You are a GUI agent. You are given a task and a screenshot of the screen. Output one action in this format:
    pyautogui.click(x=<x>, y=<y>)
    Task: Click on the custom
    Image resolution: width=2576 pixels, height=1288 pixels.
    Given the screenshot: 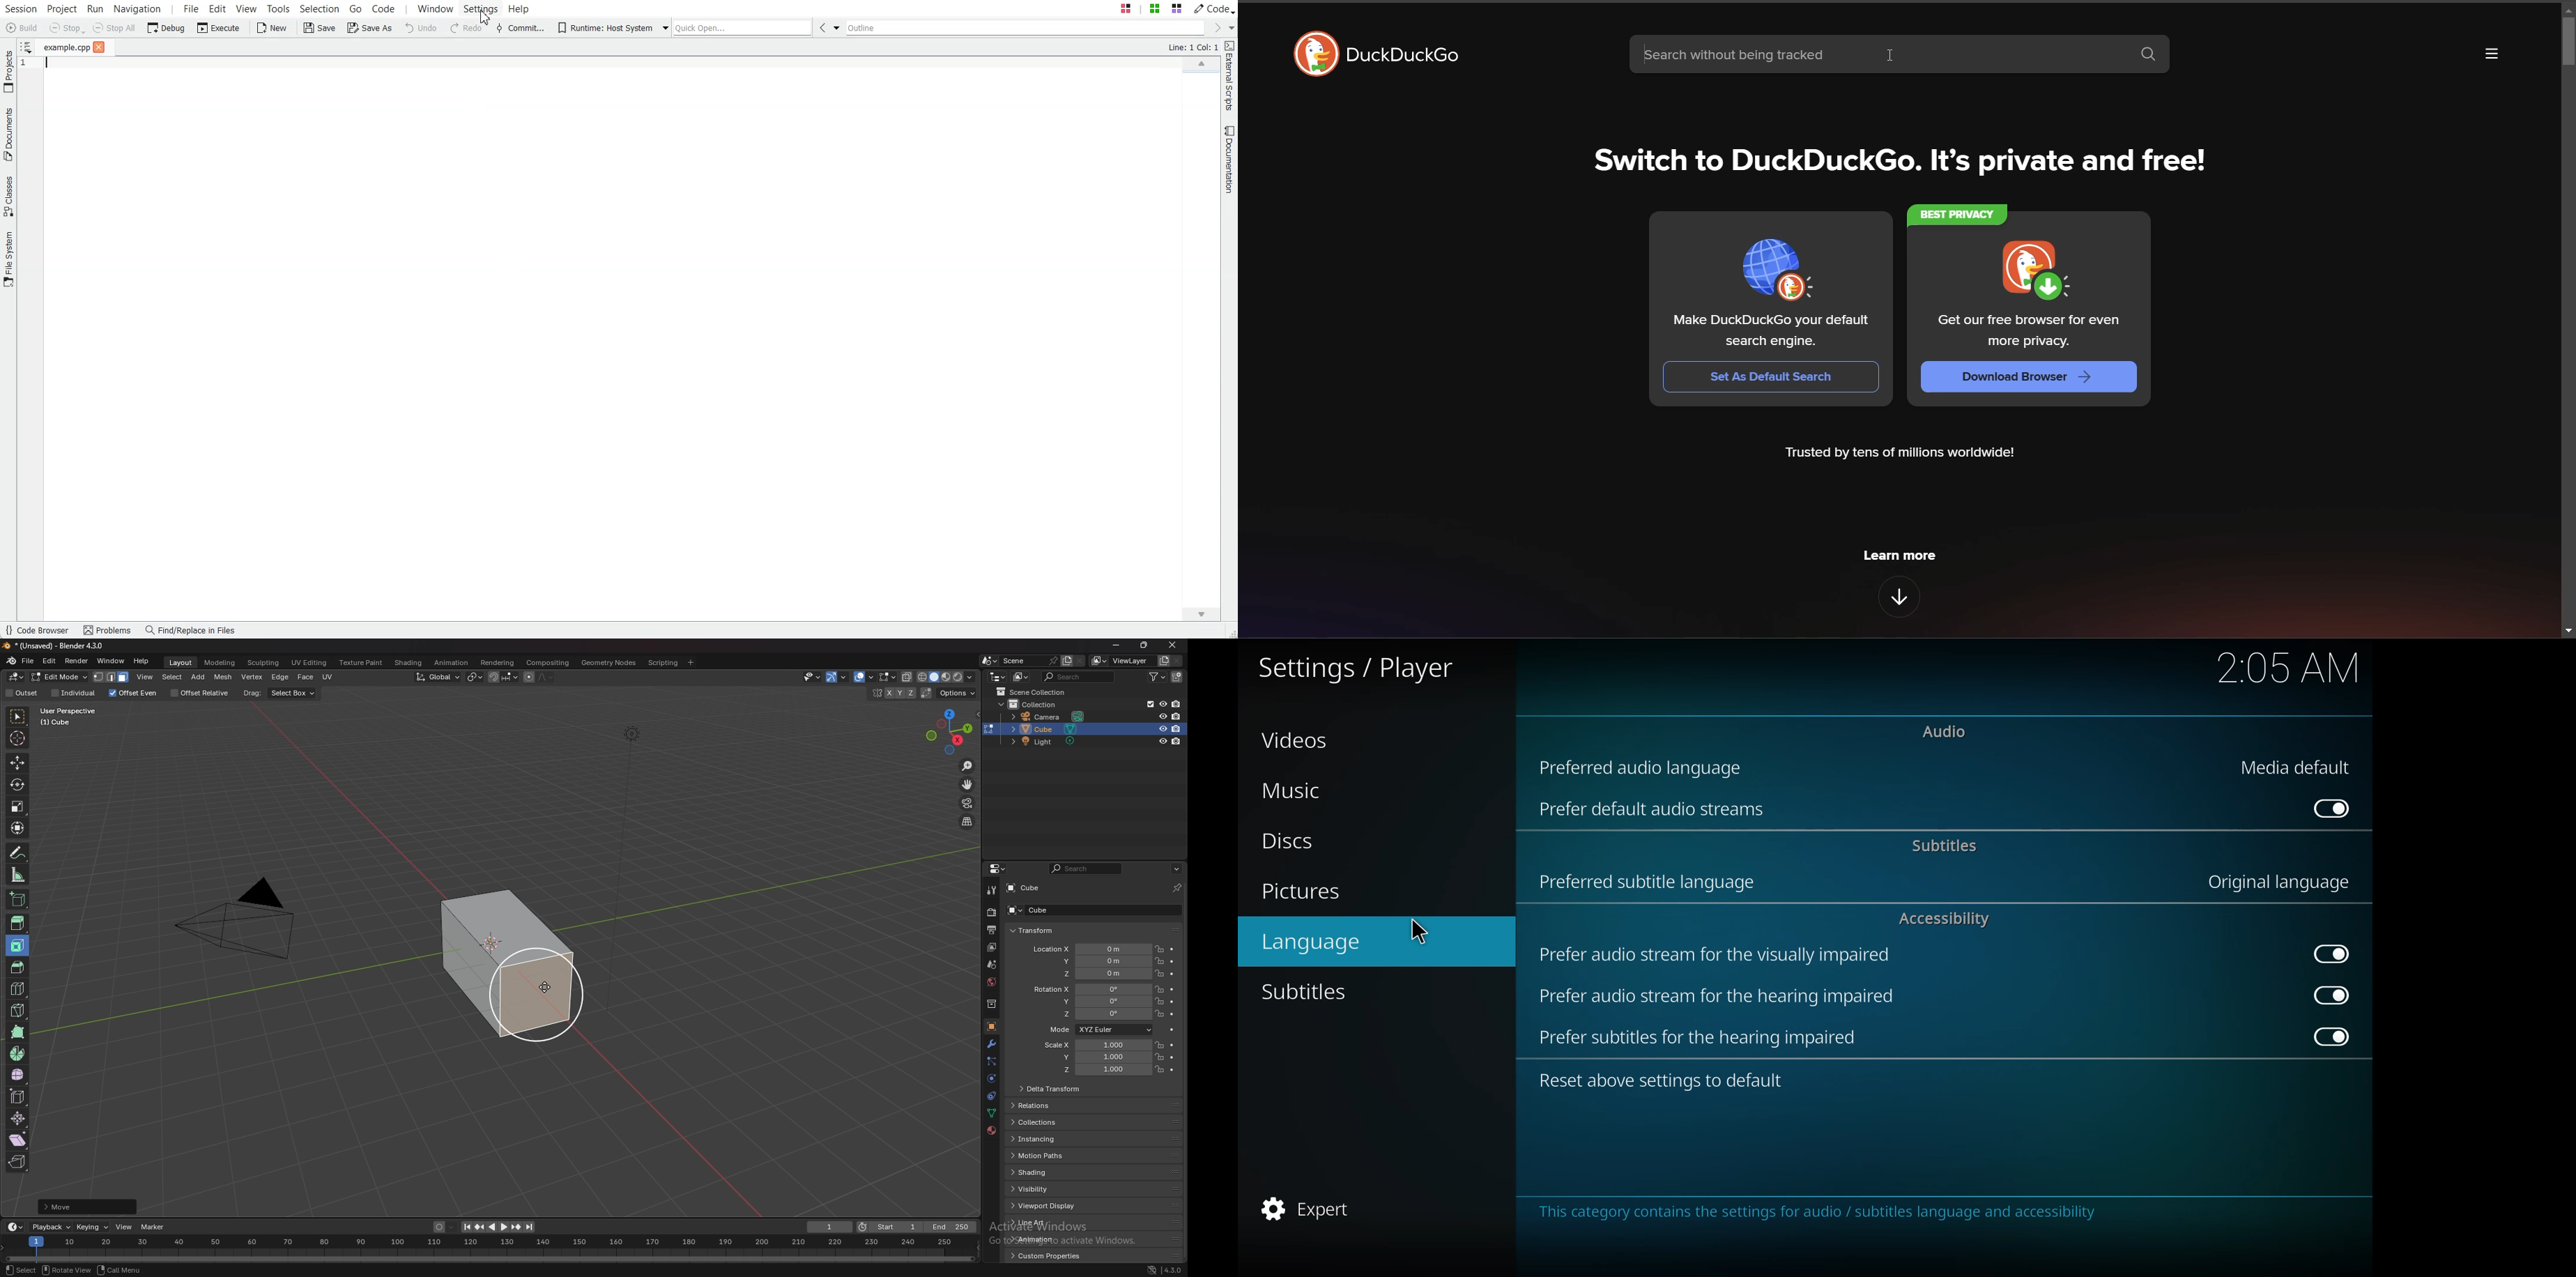 What is the action you would take?
    pyautogui.click(x=1042, y=1258)
    